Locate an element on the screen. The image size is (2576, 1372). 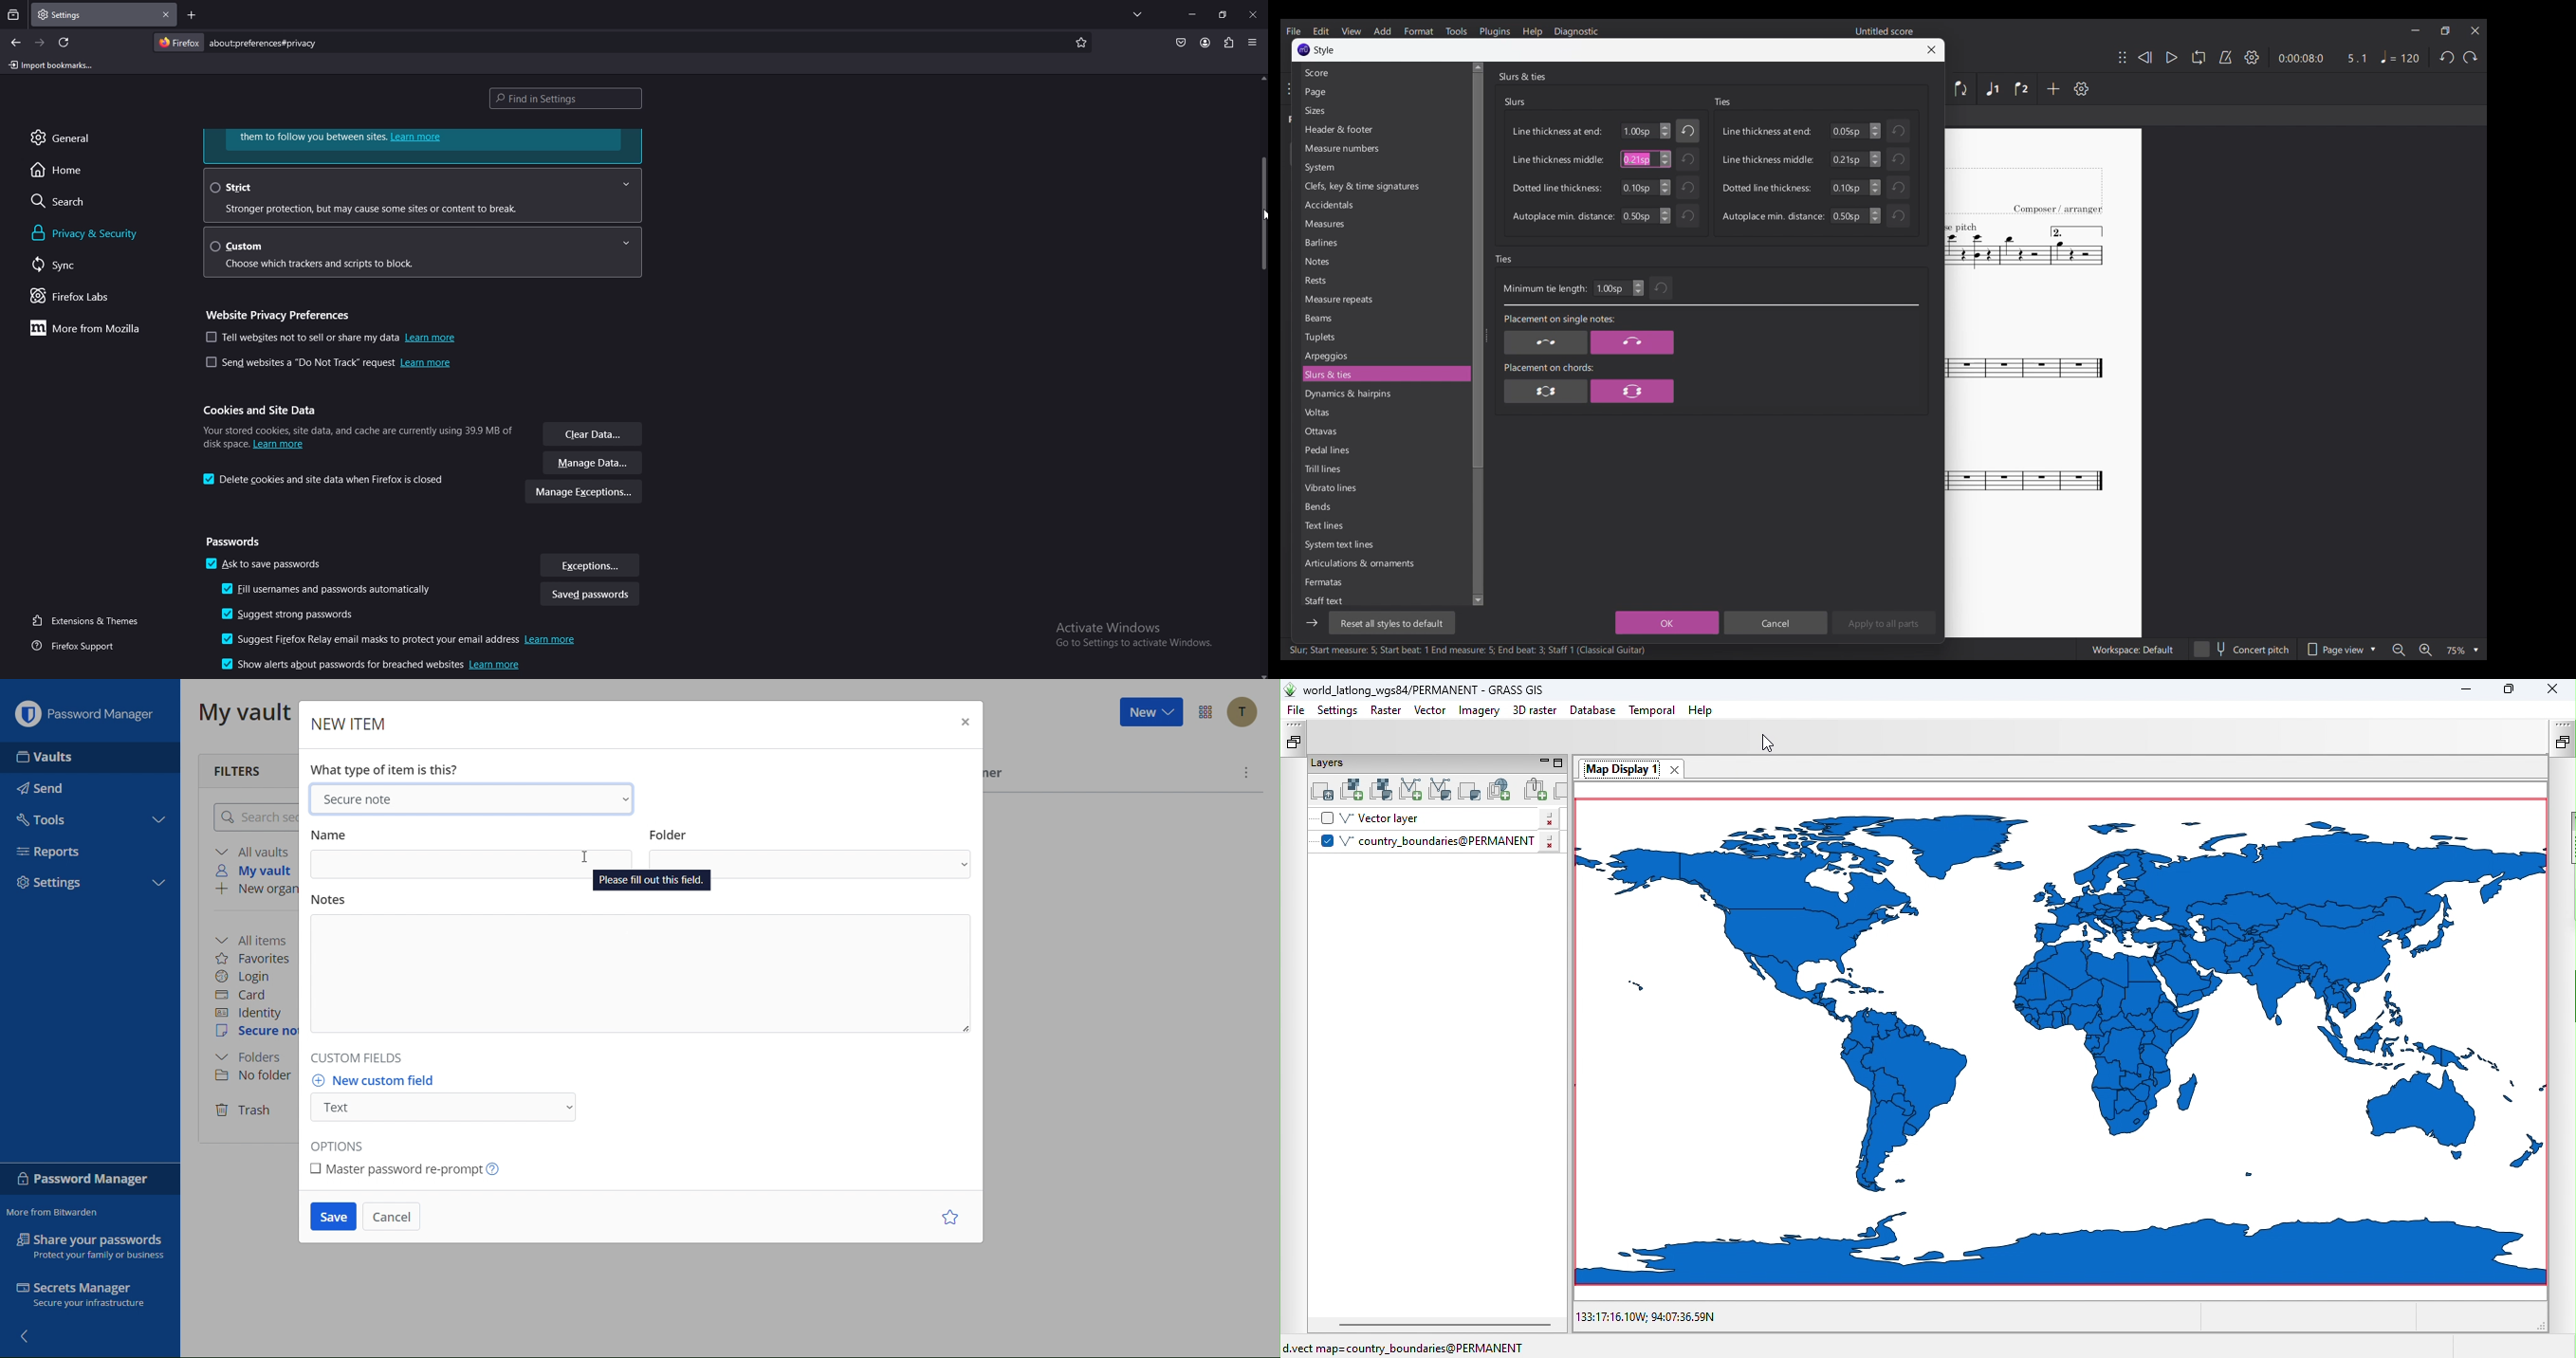
Voice 2 is located at coordinates (2022, 89).